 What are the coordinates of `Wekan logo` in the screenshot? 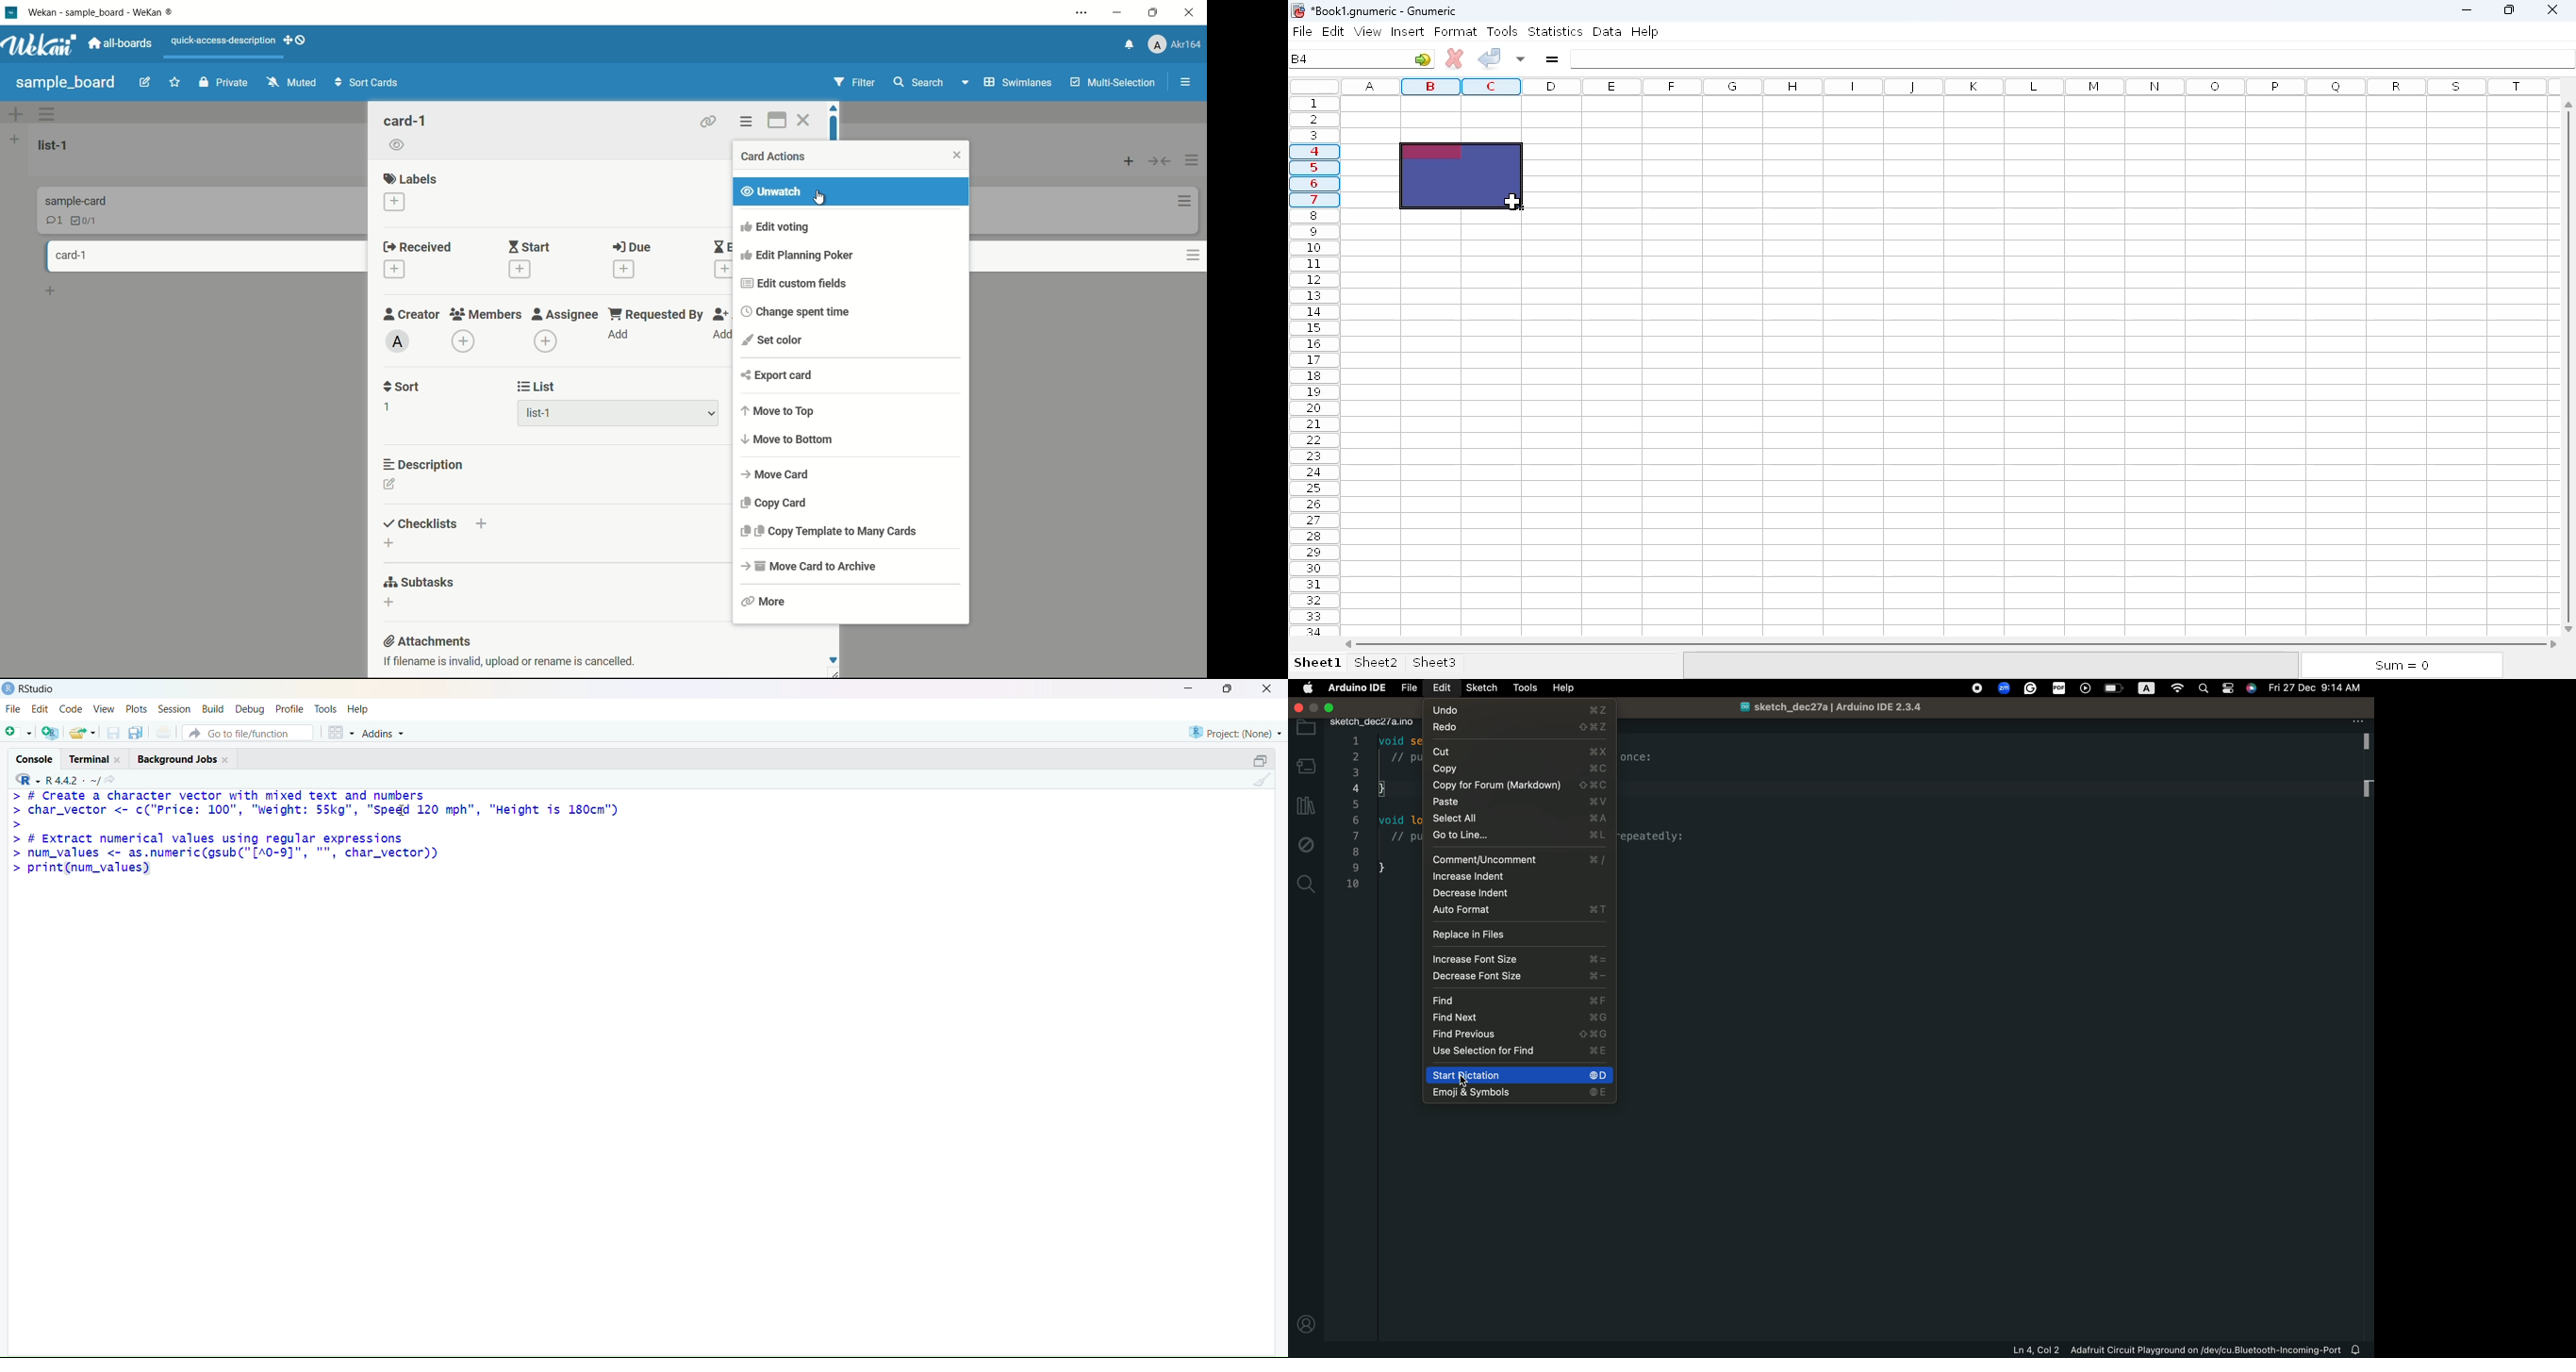 It's located at (41, 46).